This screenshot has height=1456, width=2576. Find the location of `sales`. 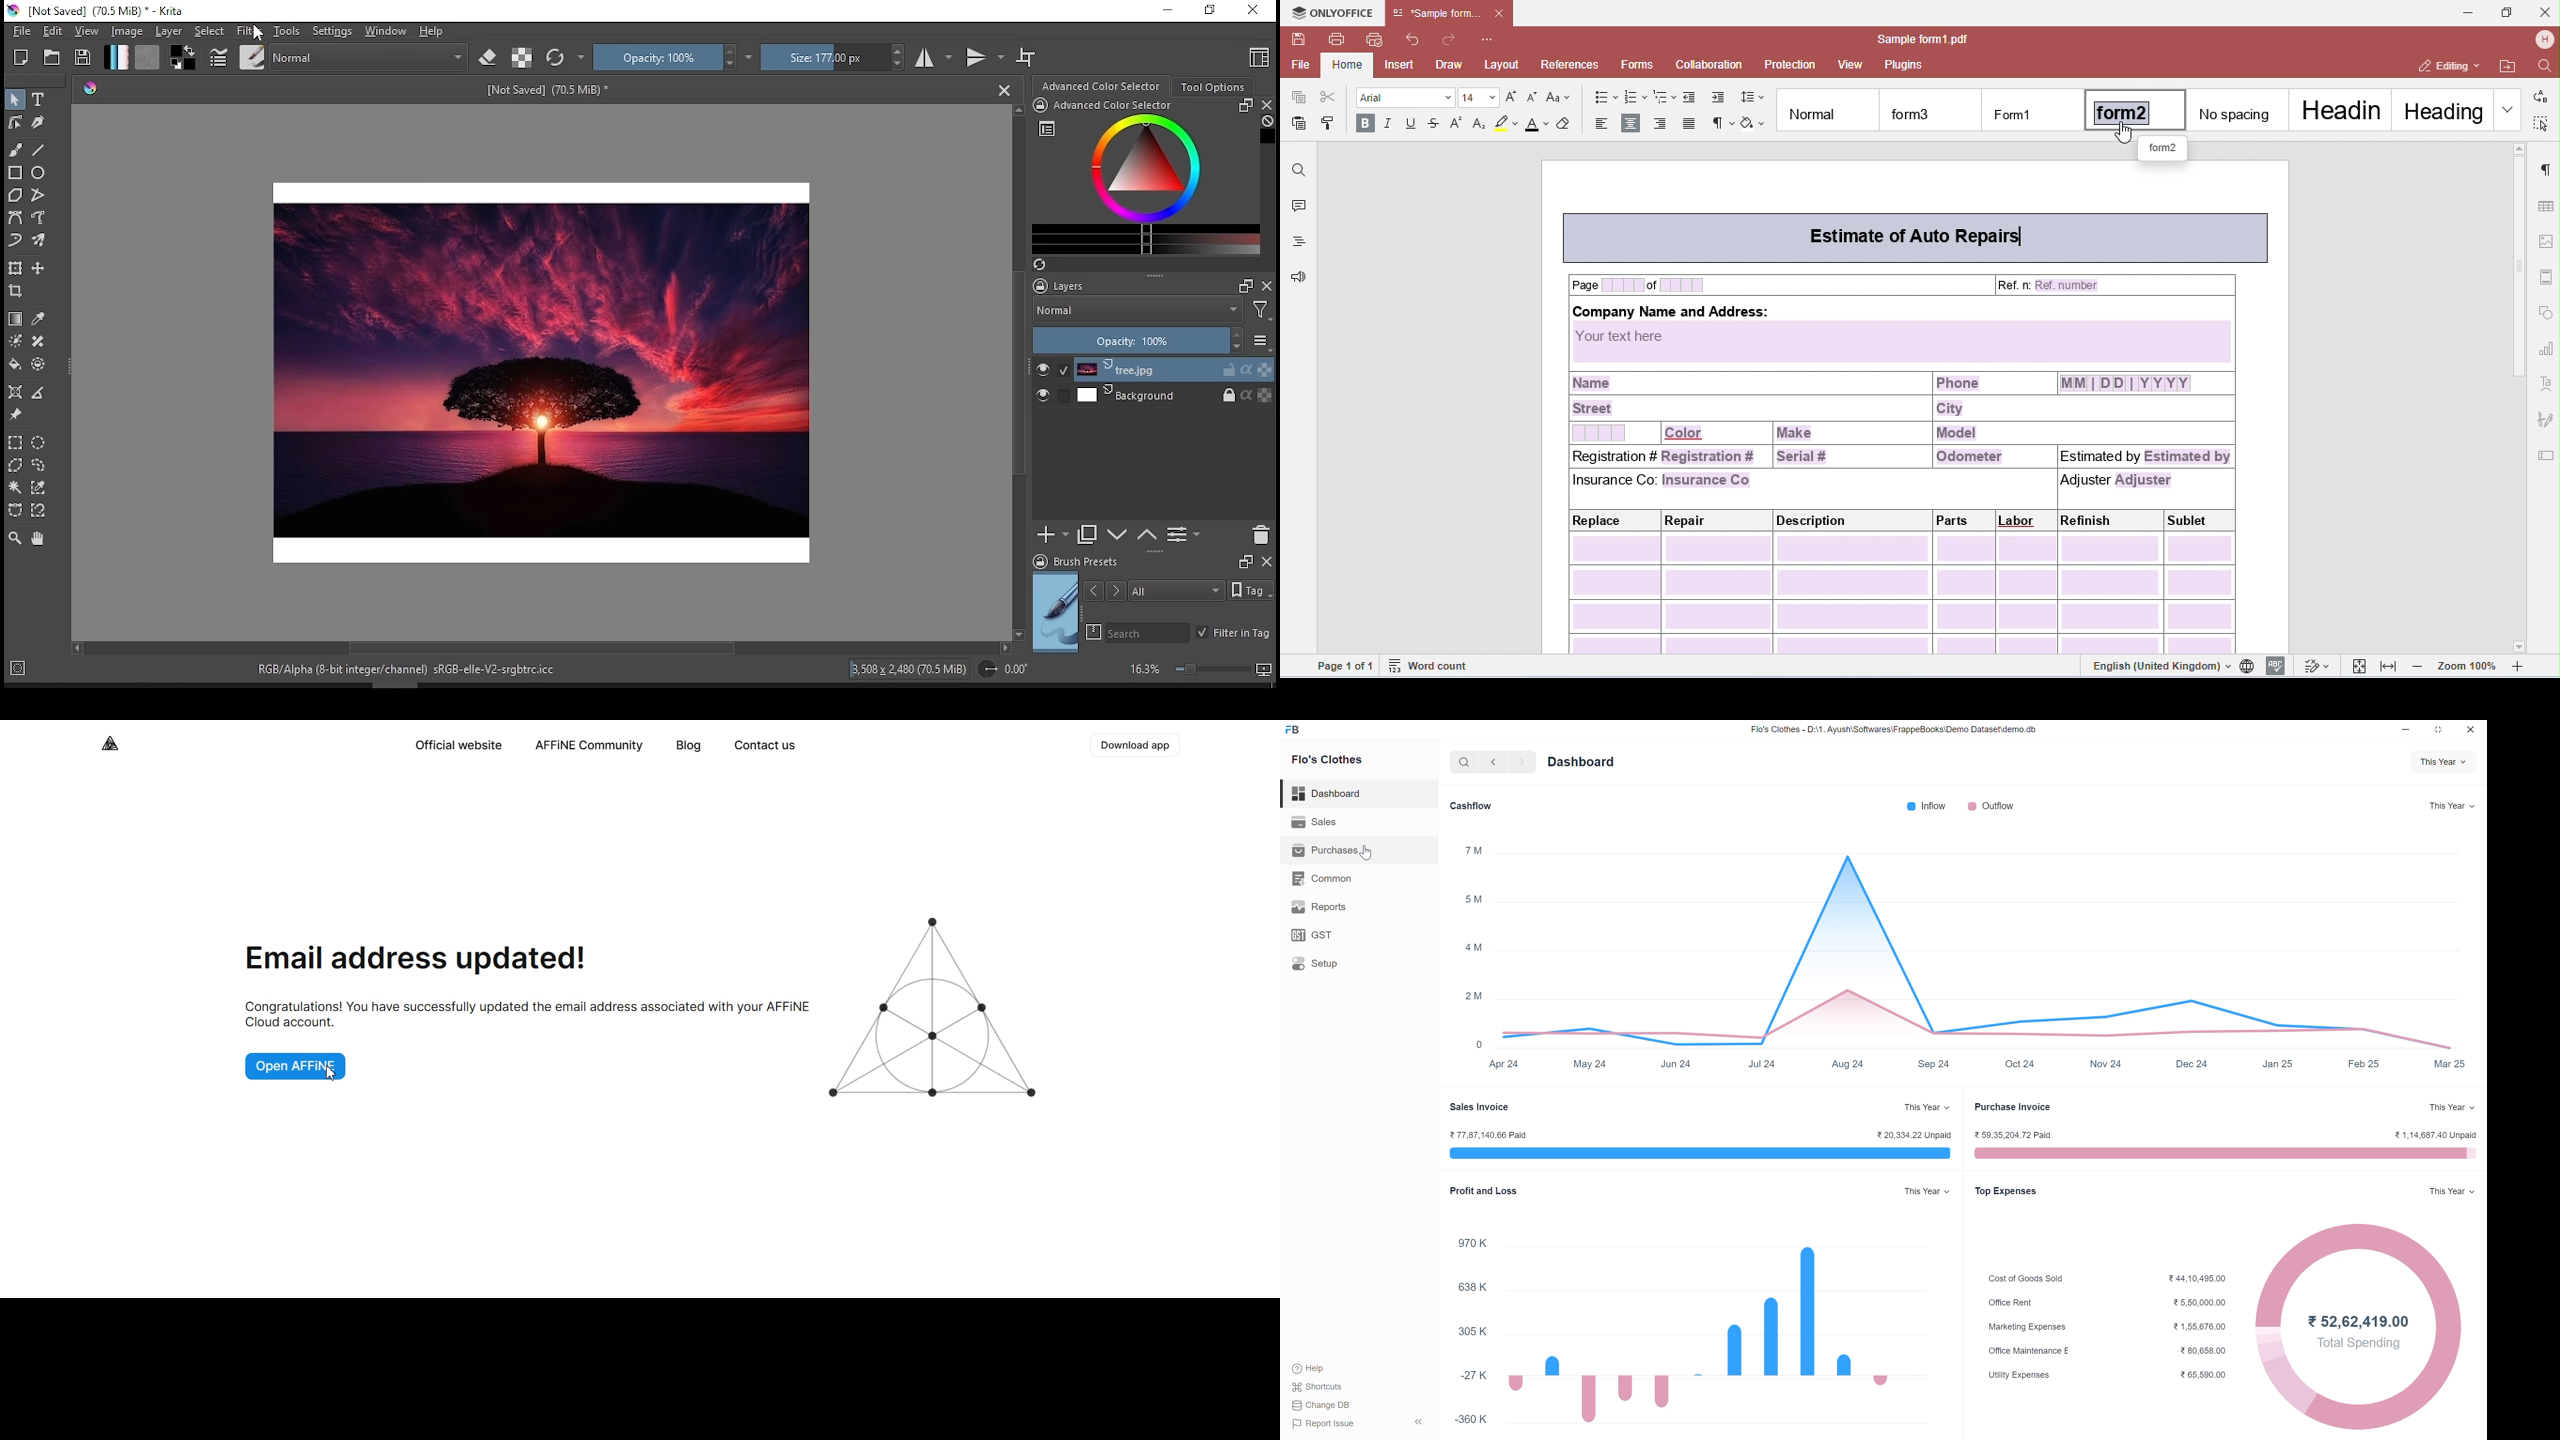

sales is located at coordinates (1313, 821).